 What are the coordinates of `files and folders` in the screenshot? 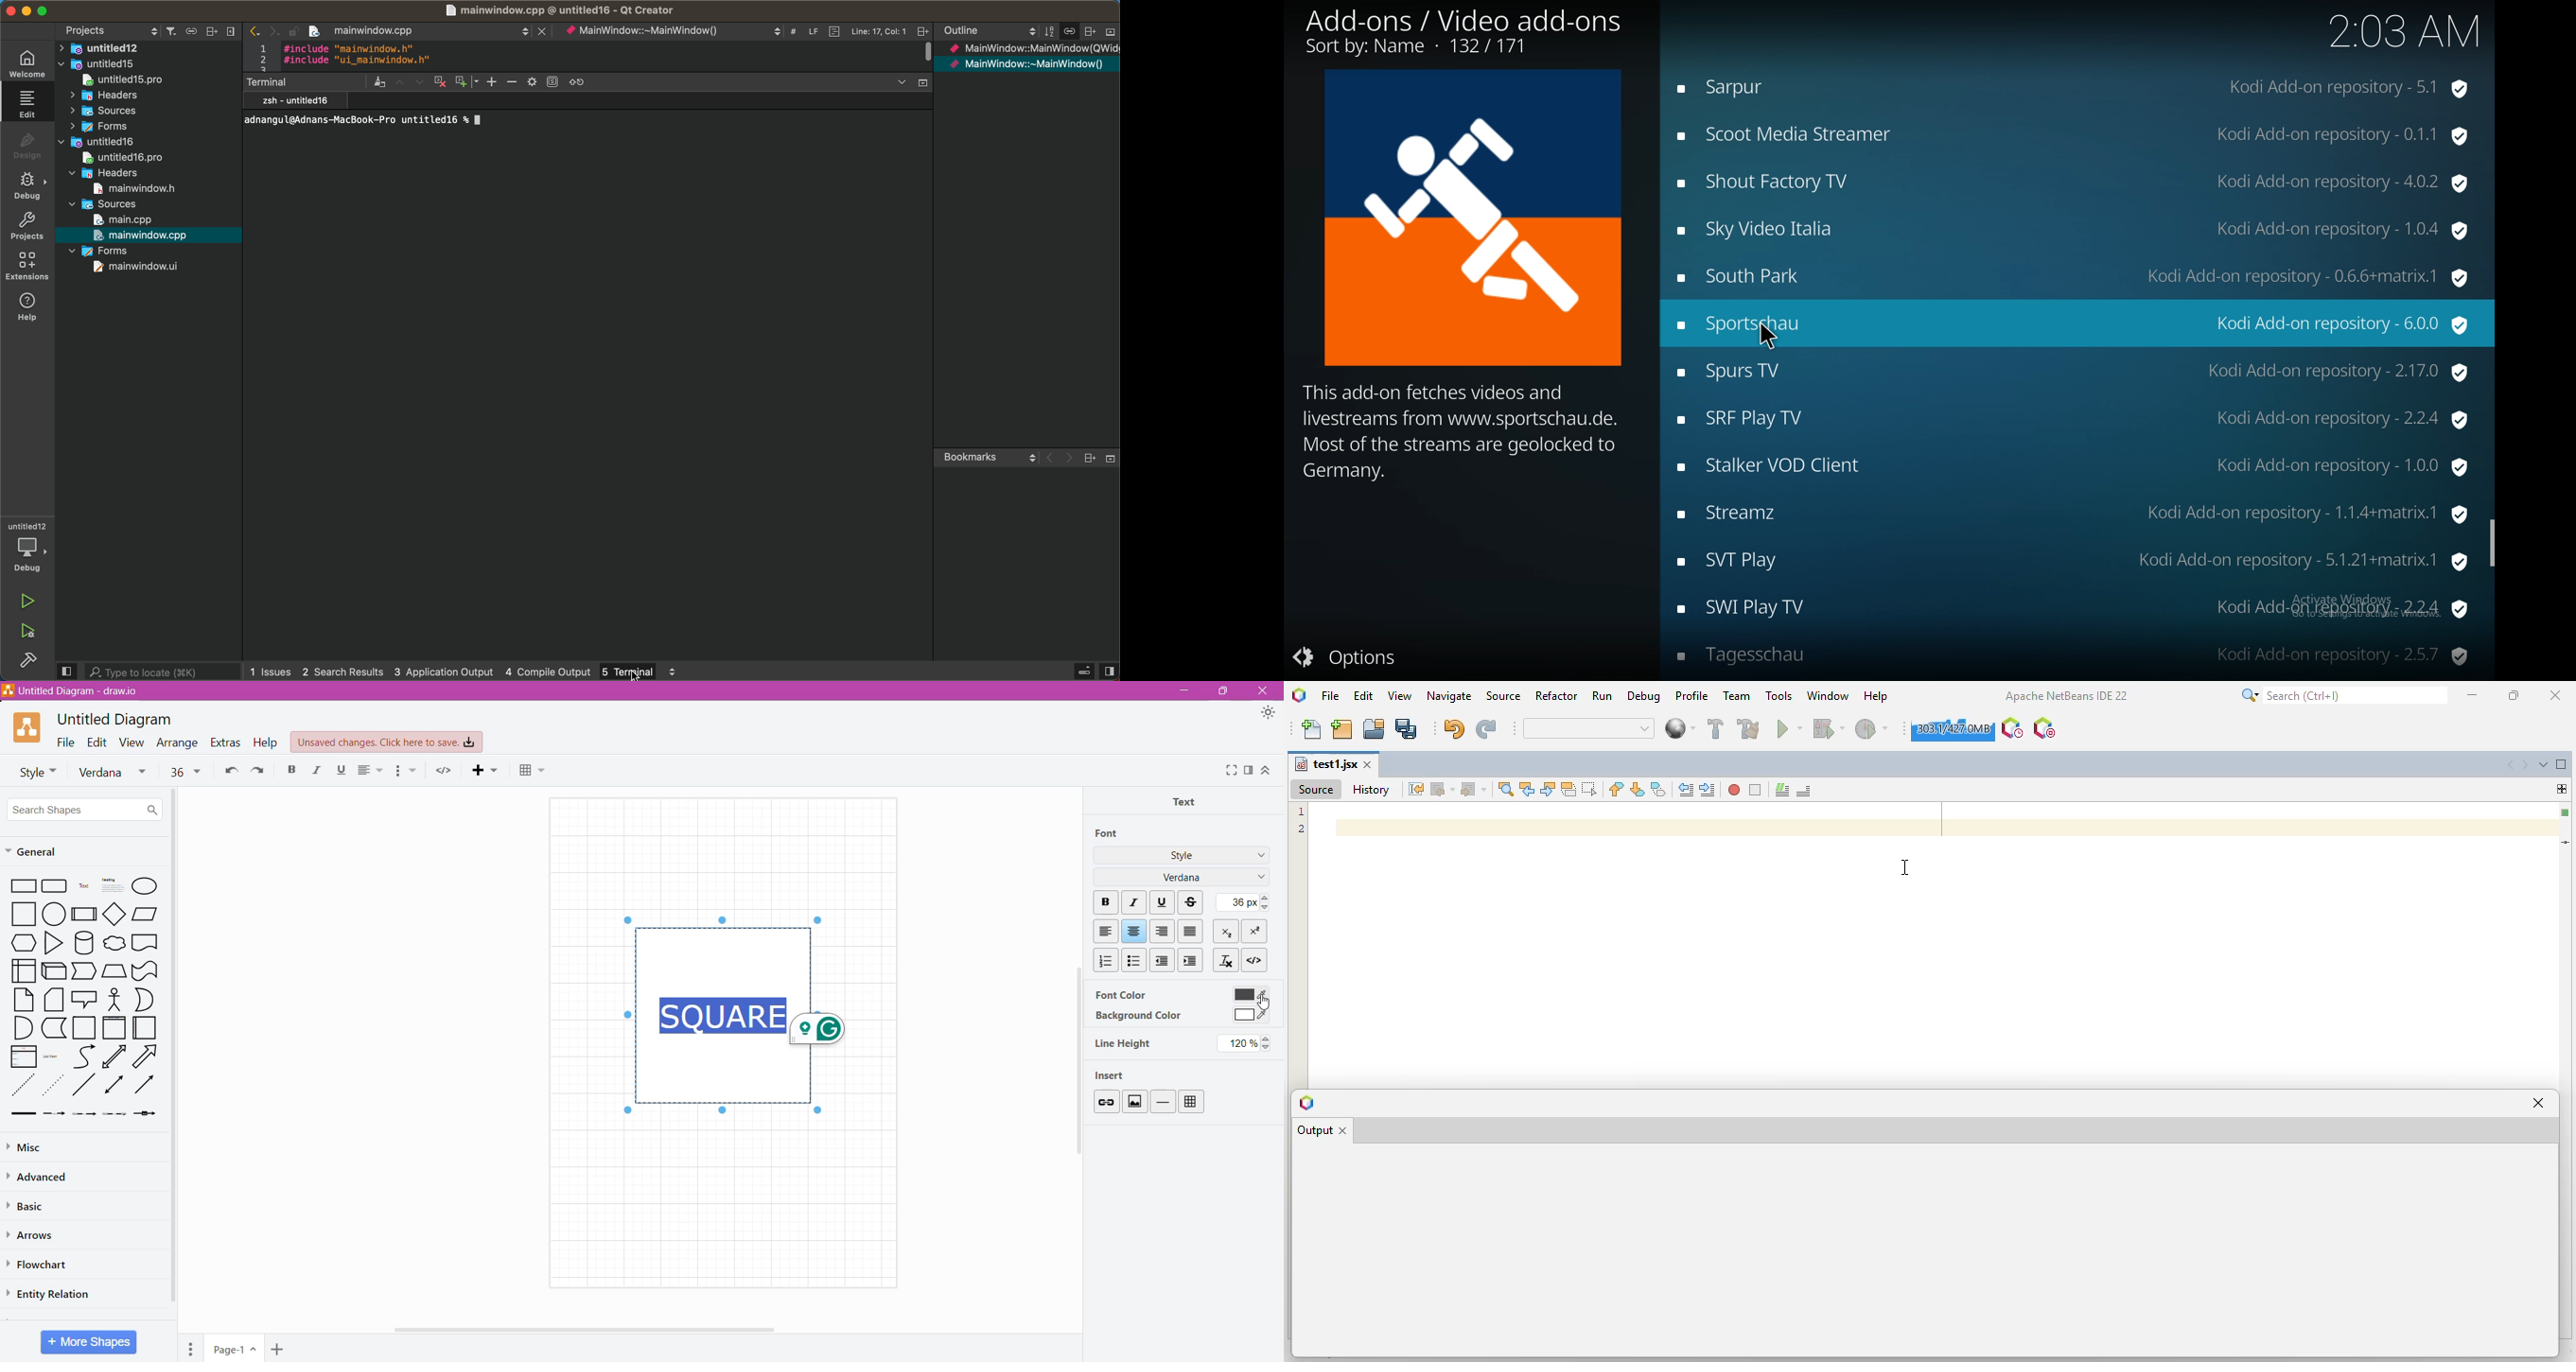 It's located at (151, 48).